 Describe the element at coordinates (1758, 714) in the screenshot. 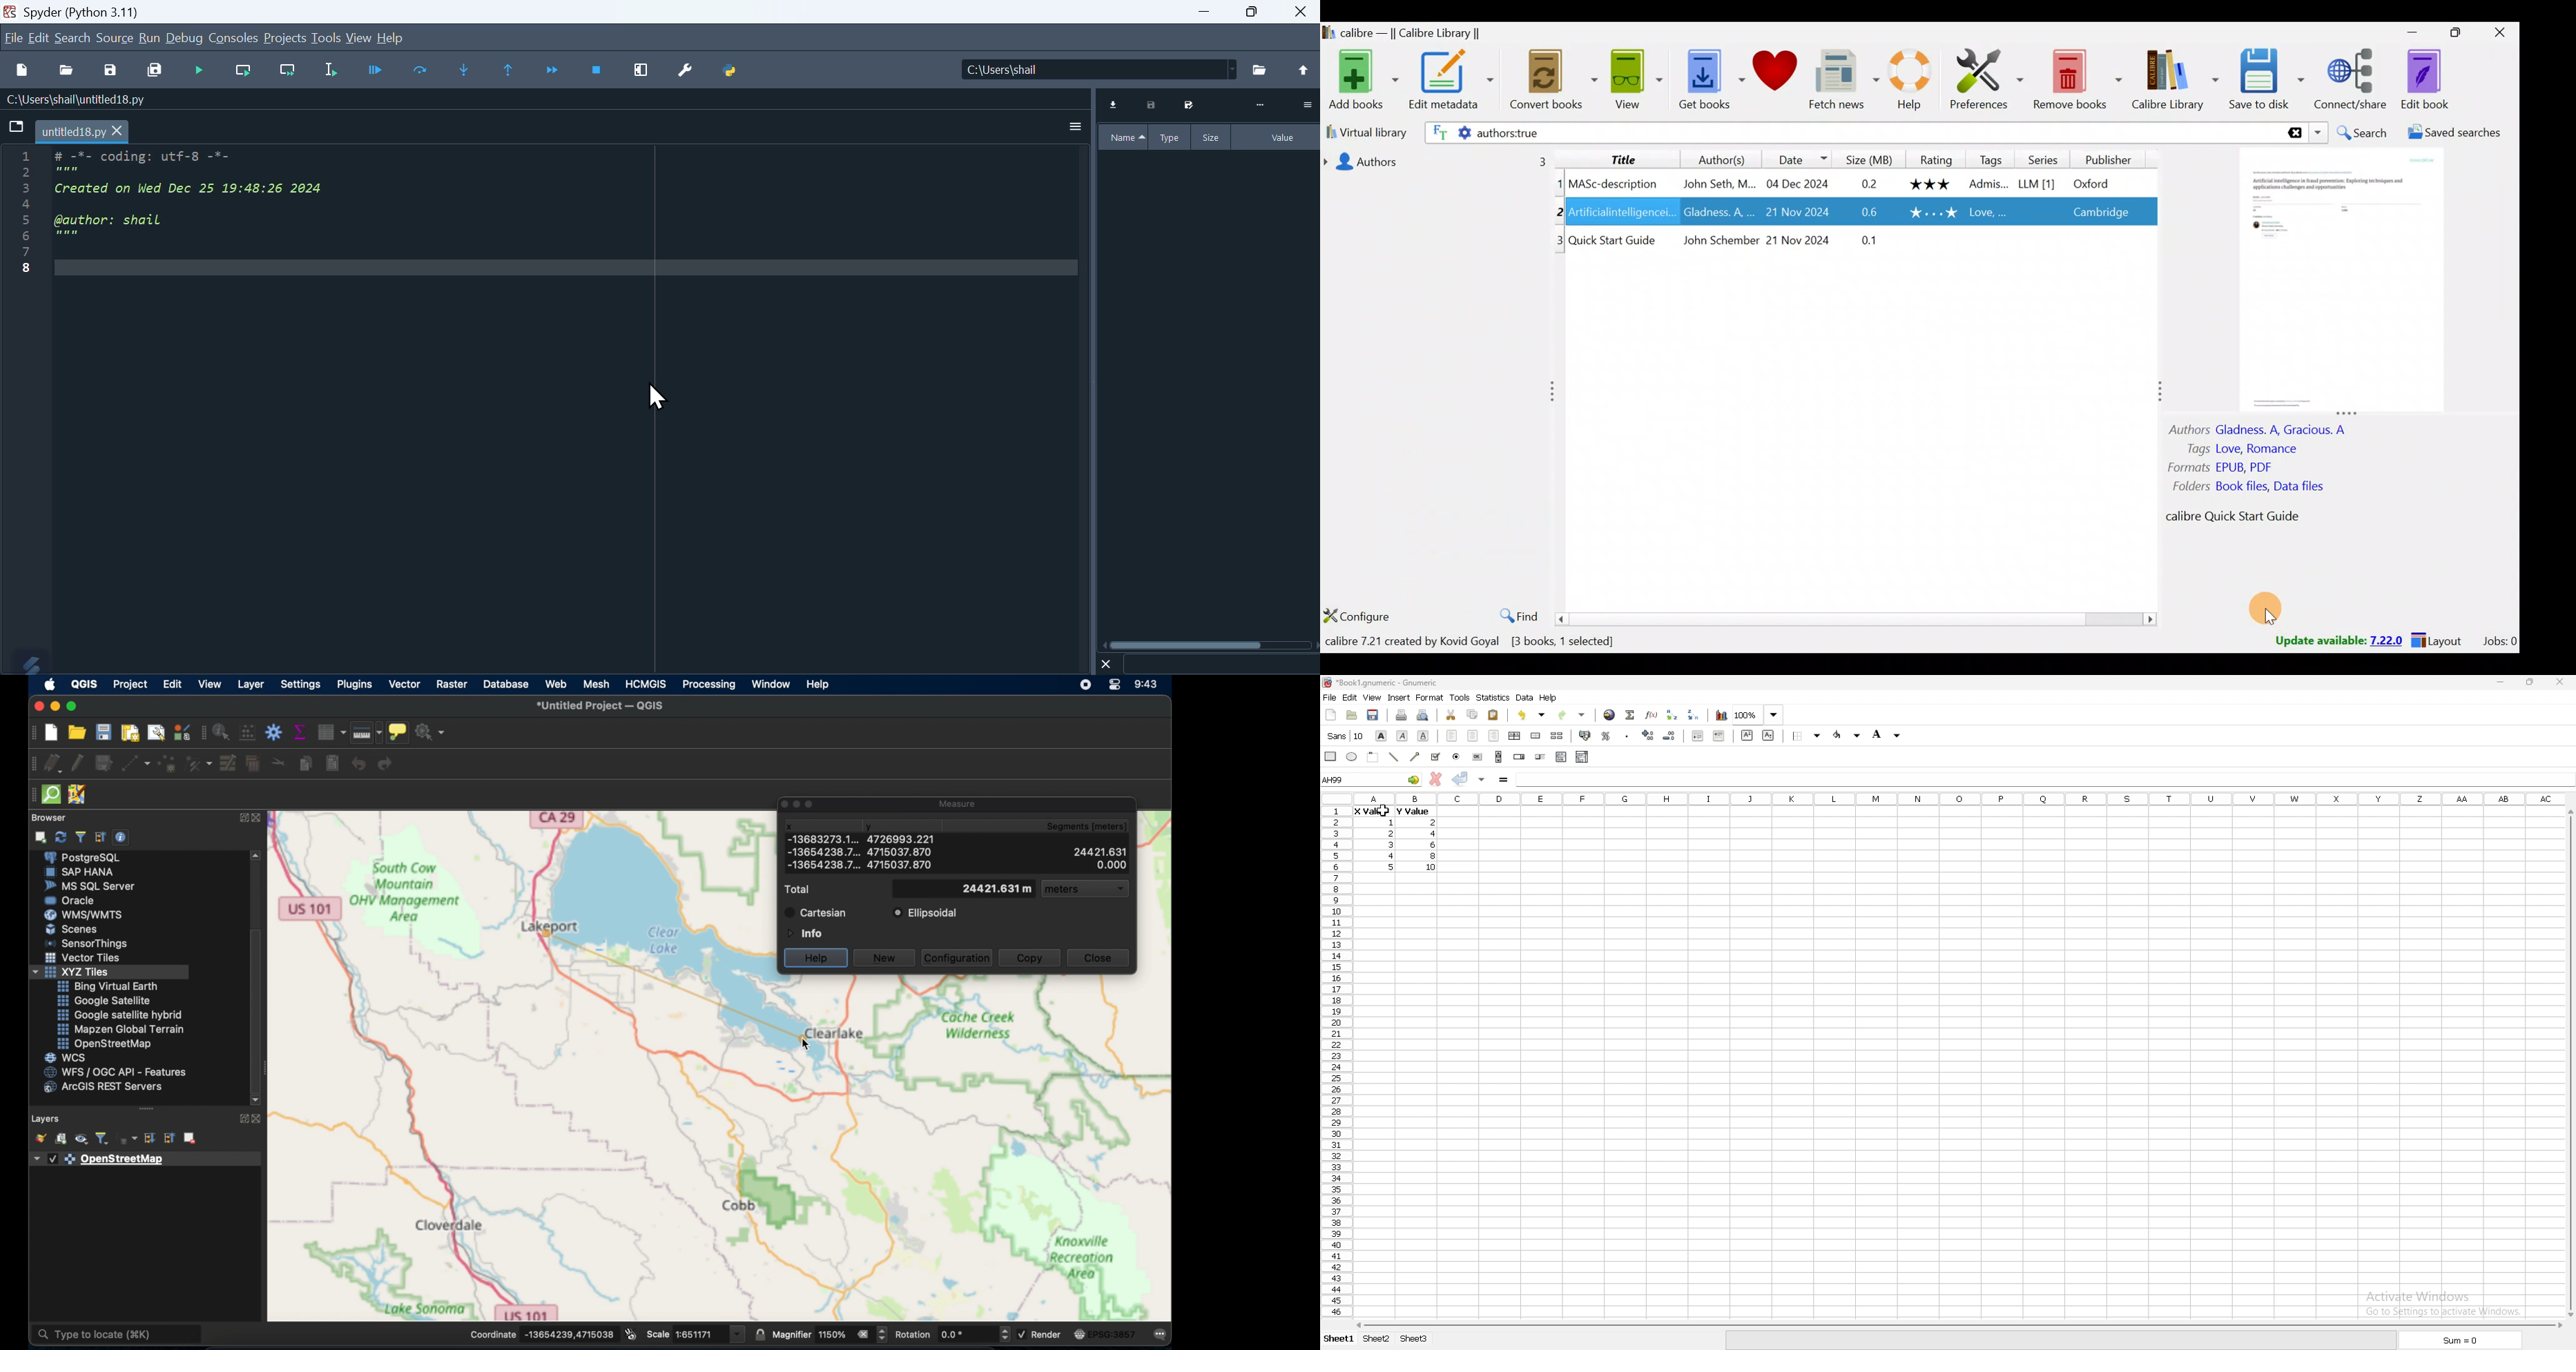

I see `zoom` at that location.